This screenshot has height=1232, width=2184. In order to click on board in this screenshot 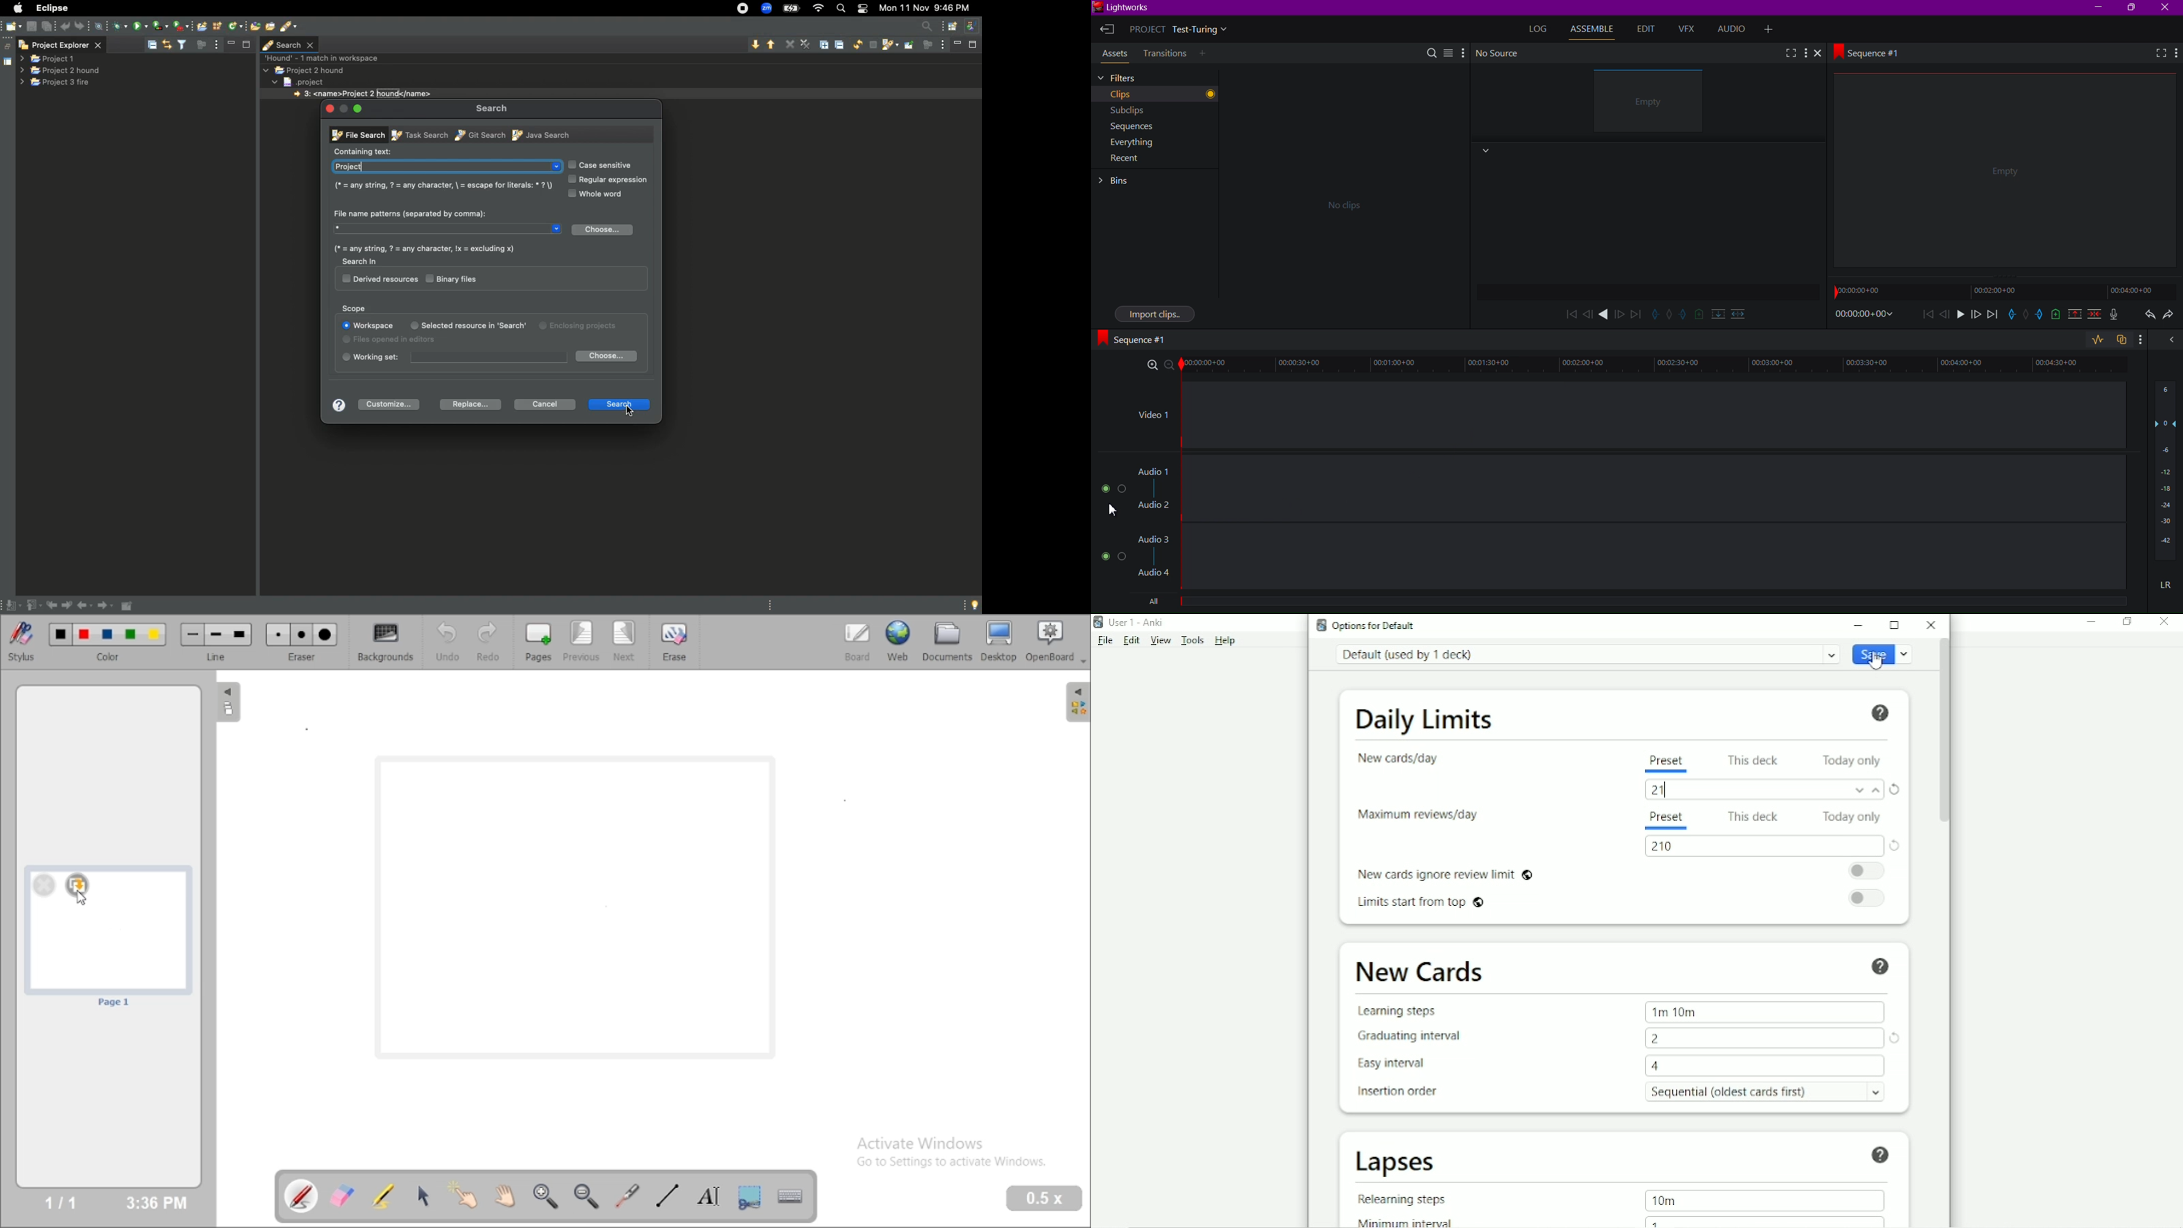, I will do `click(858, 642)`.